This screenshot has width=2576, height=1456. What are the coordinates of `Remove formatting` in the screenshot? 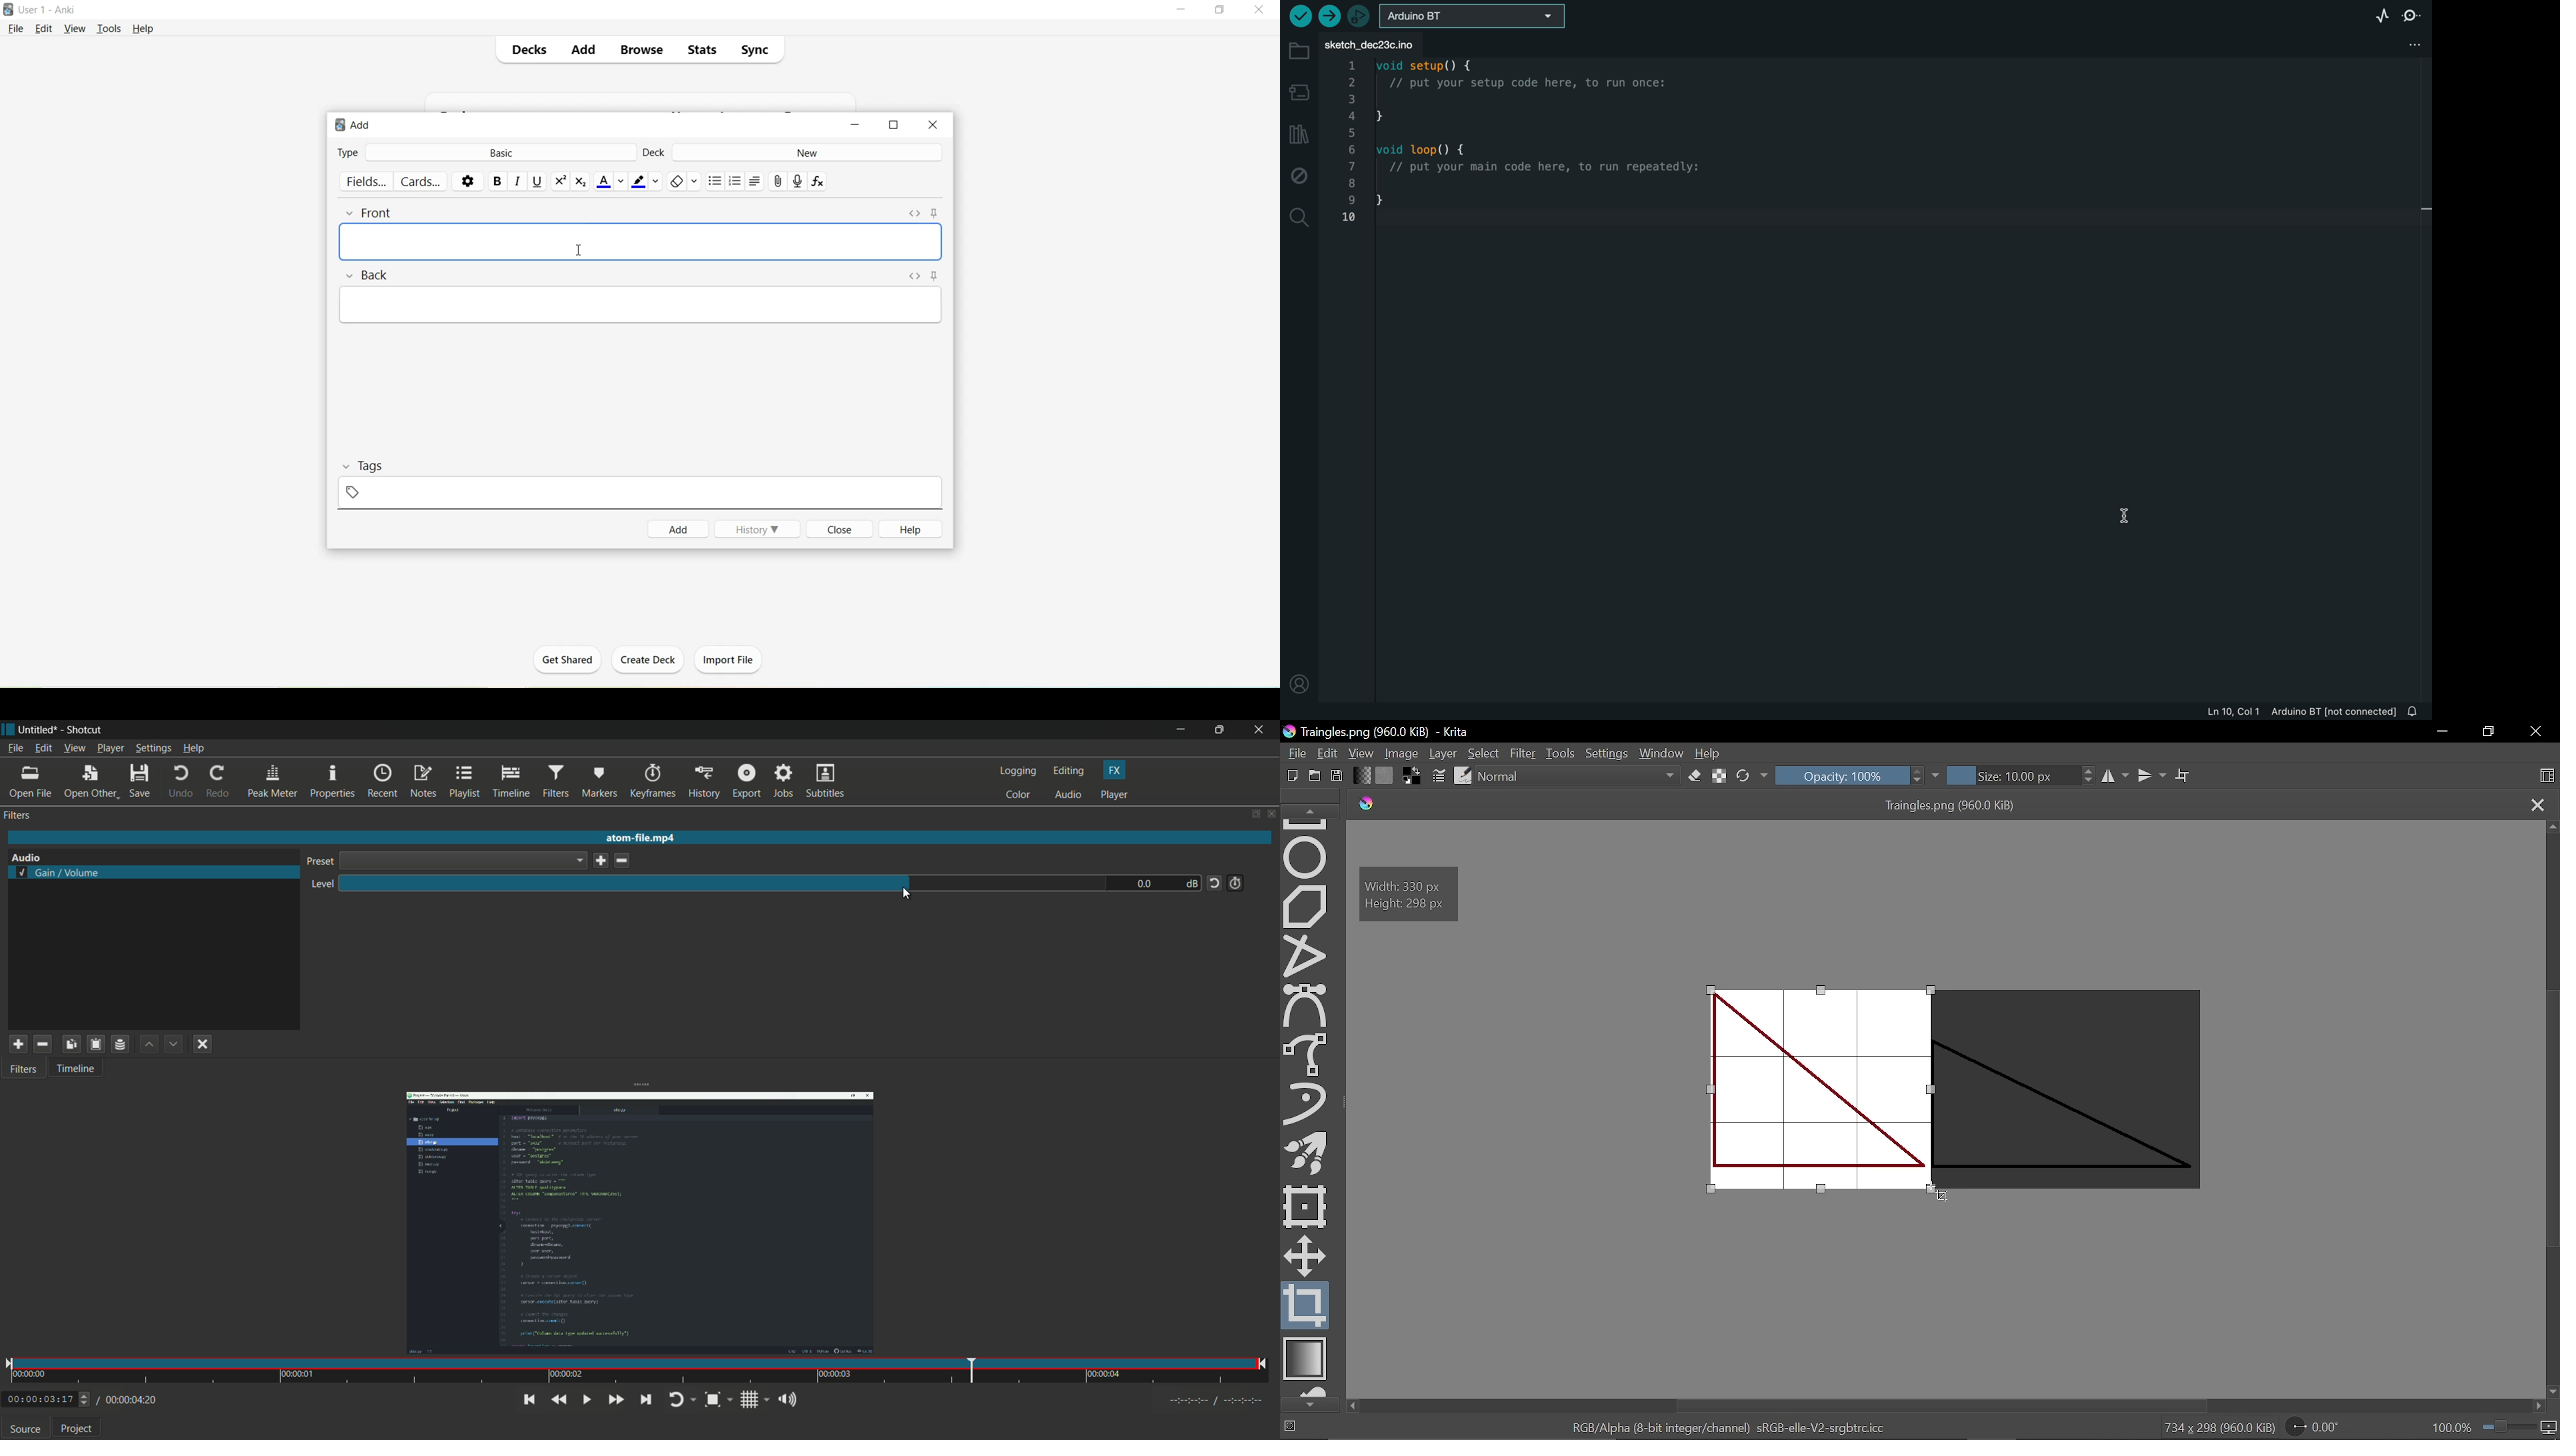 It's located at (683, 183).